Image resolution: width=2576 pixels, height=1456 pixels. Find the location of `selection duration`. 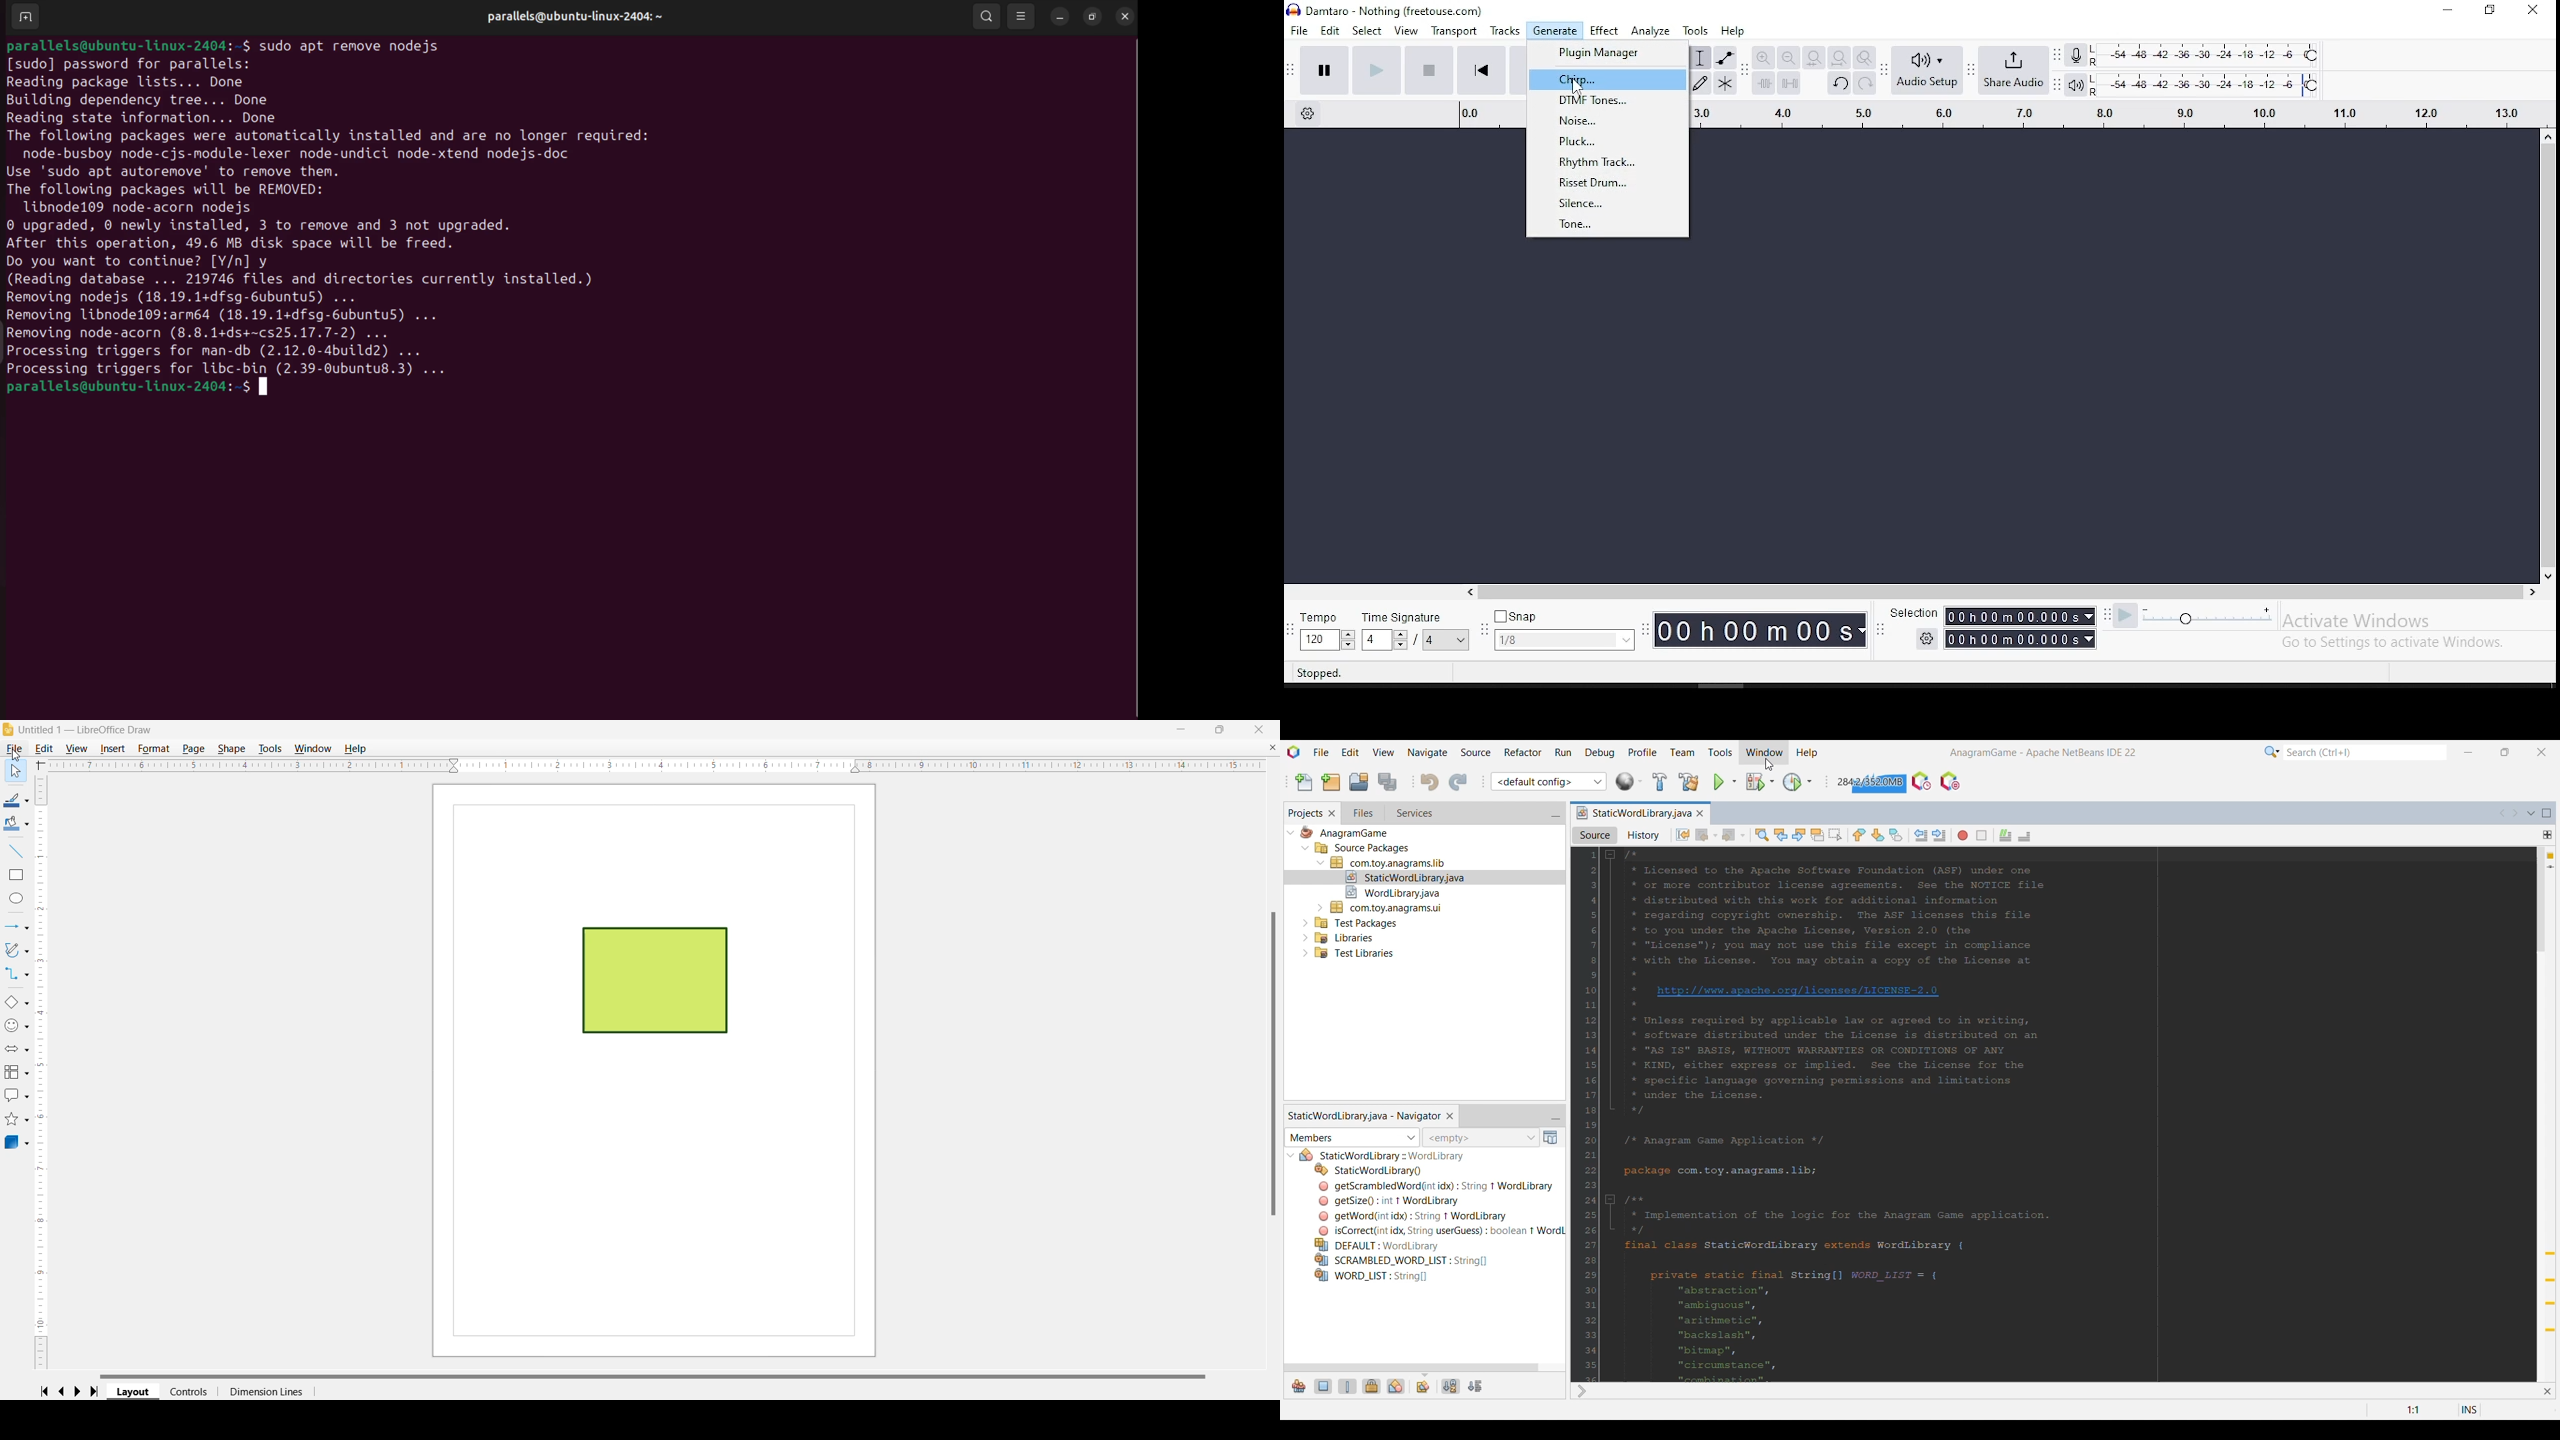

selection duration is located at coordinates (2025, 625).